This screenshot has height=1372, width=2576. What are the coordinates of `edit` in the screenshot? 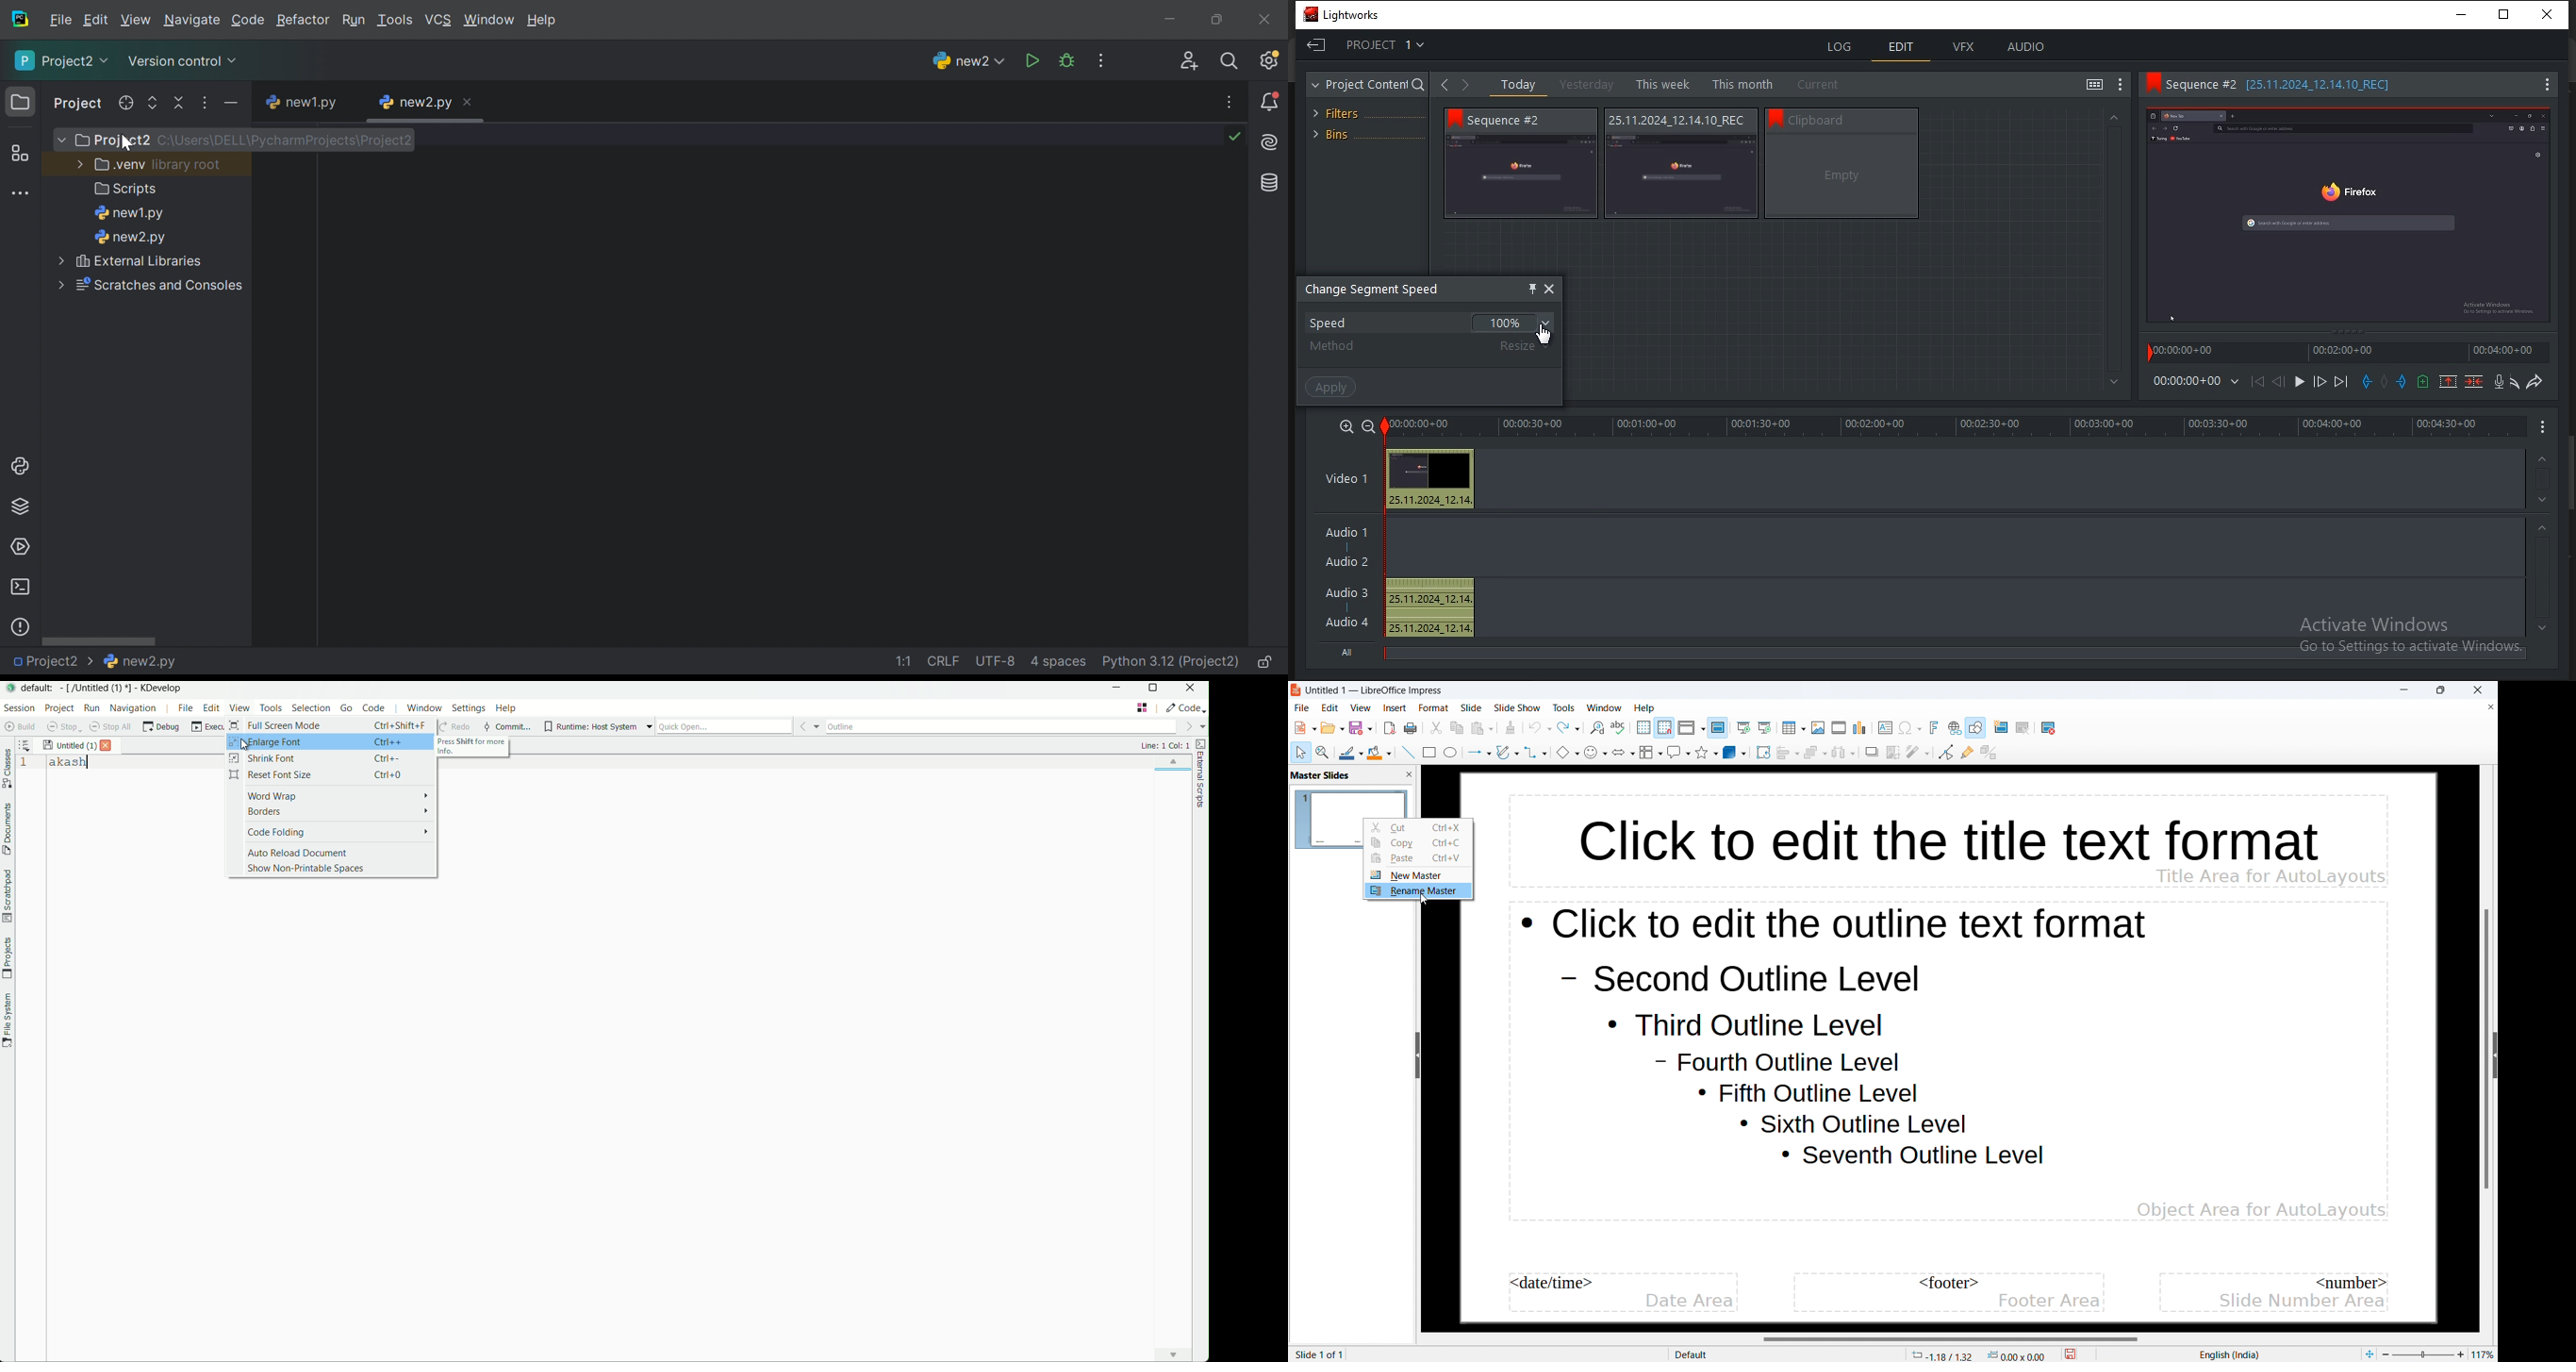 It's located at (1904, 45).